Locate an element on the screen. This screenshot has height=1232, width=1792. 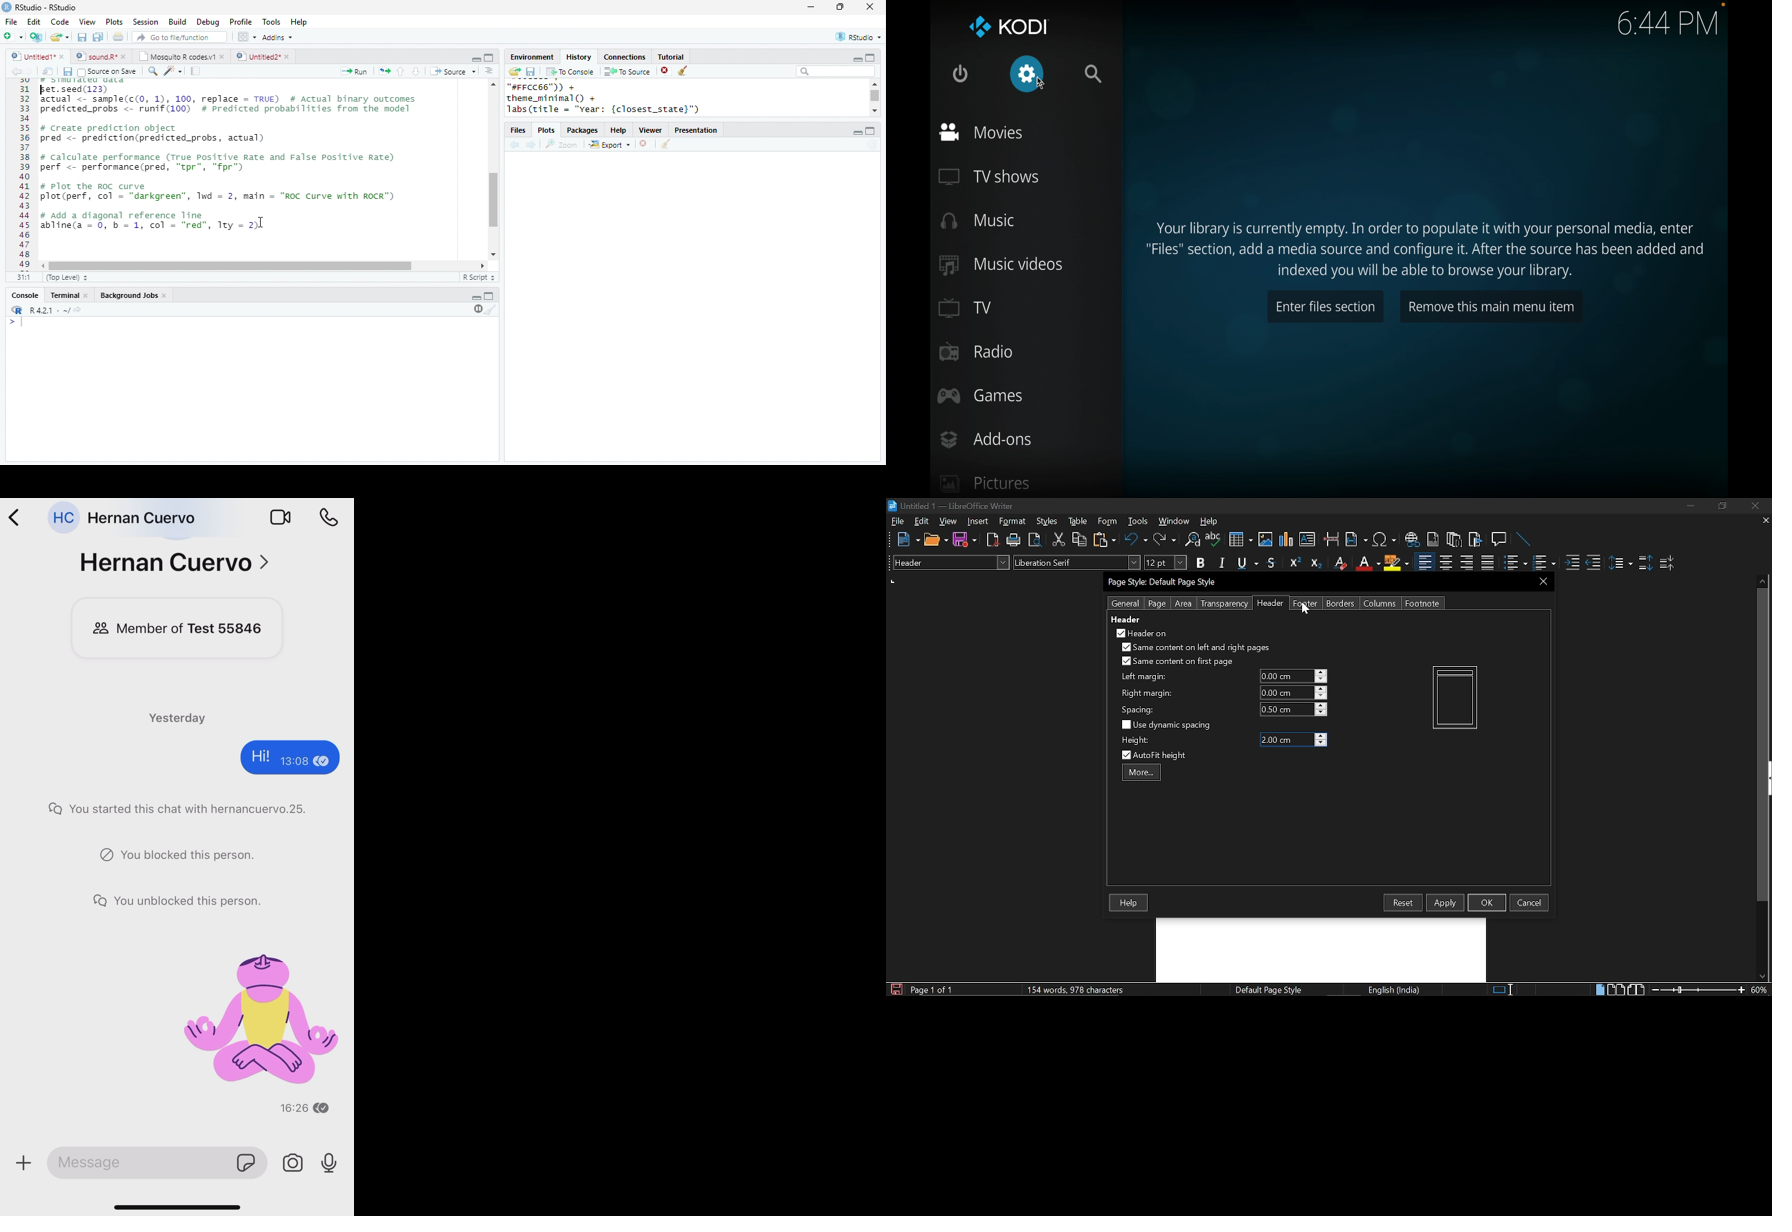
Insert field is located at coordinates (1357, 540).